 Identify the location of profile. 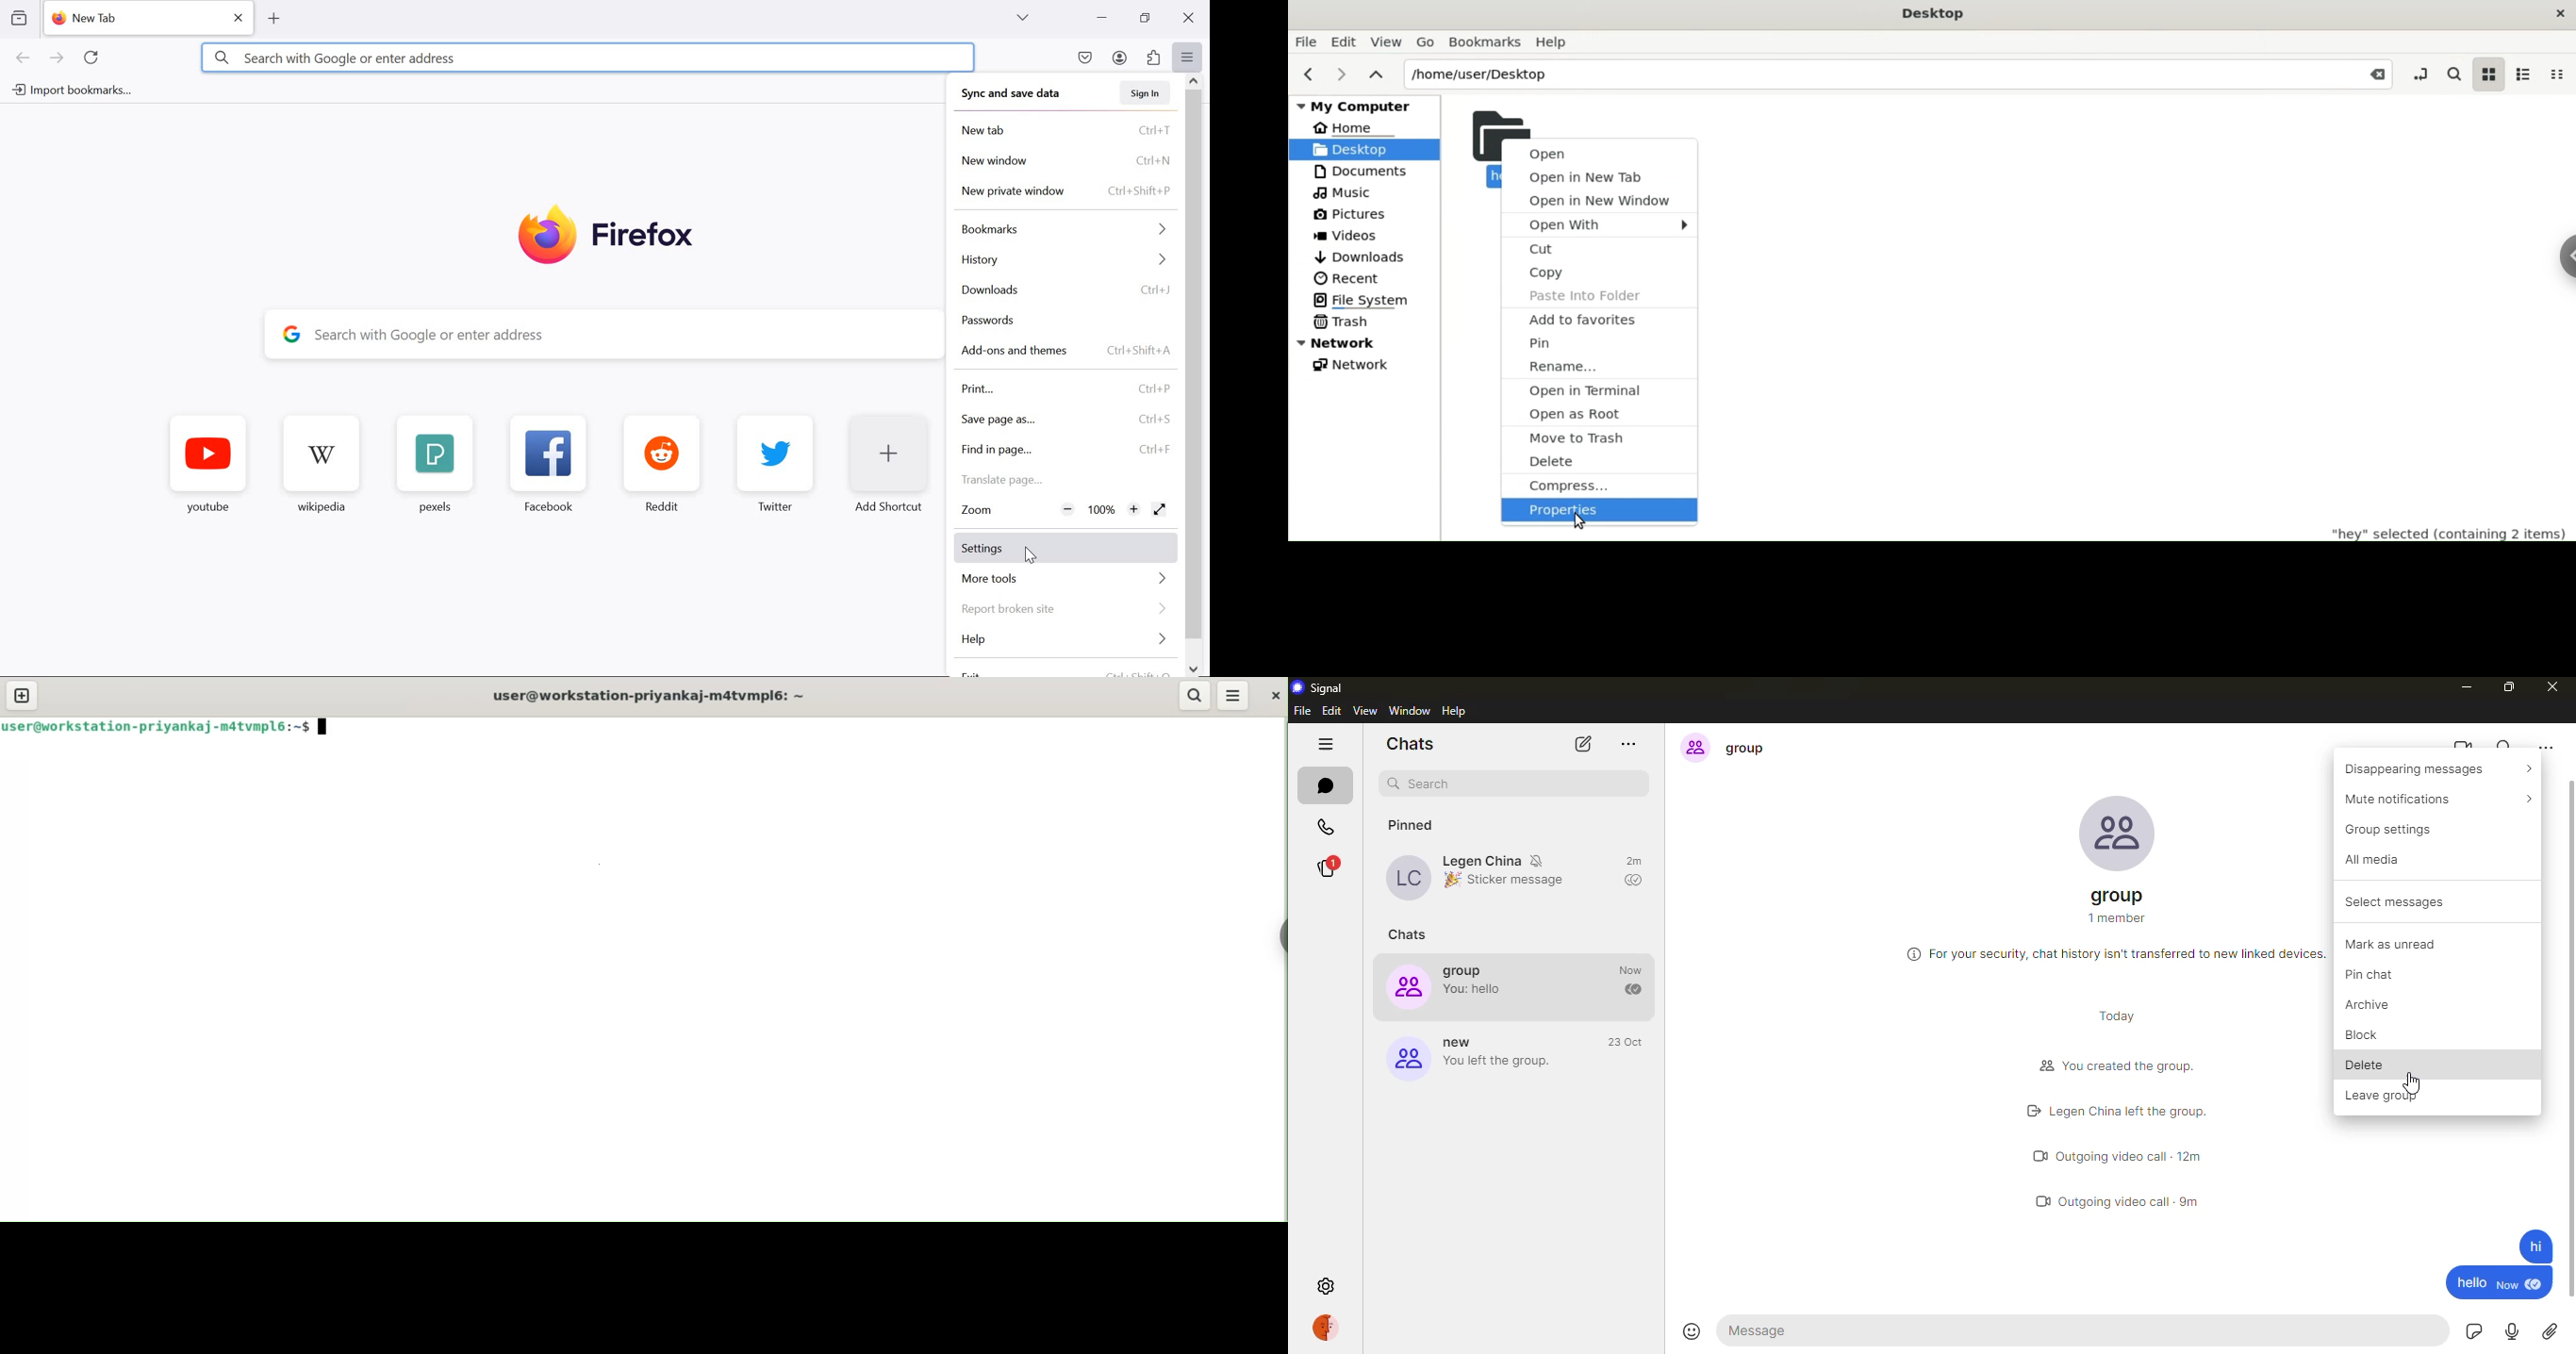
(1405, 878).